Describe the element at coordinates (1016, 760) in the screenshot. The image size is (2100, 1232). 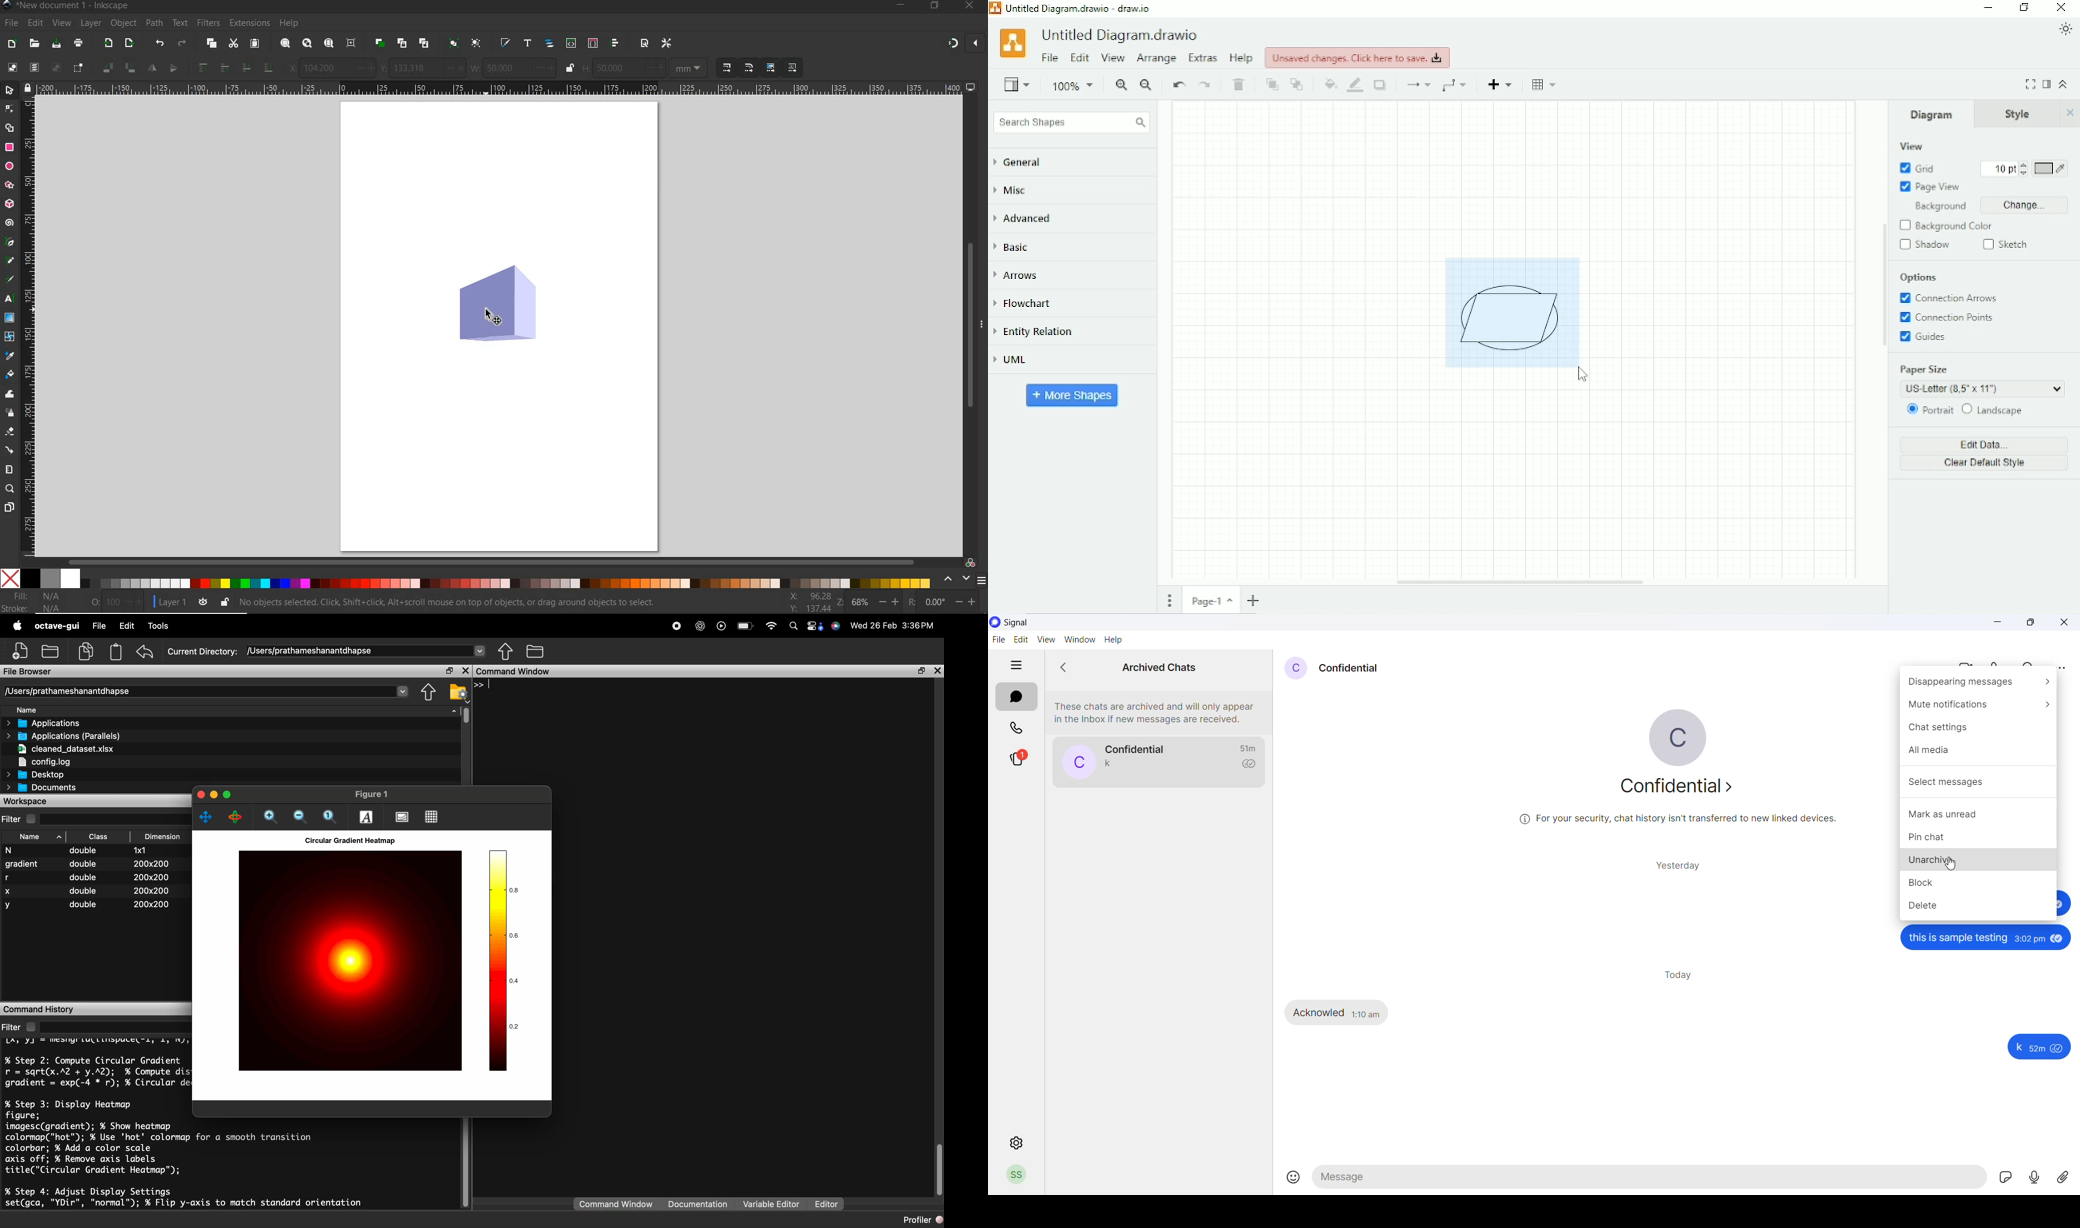
I see `stories` at that location.